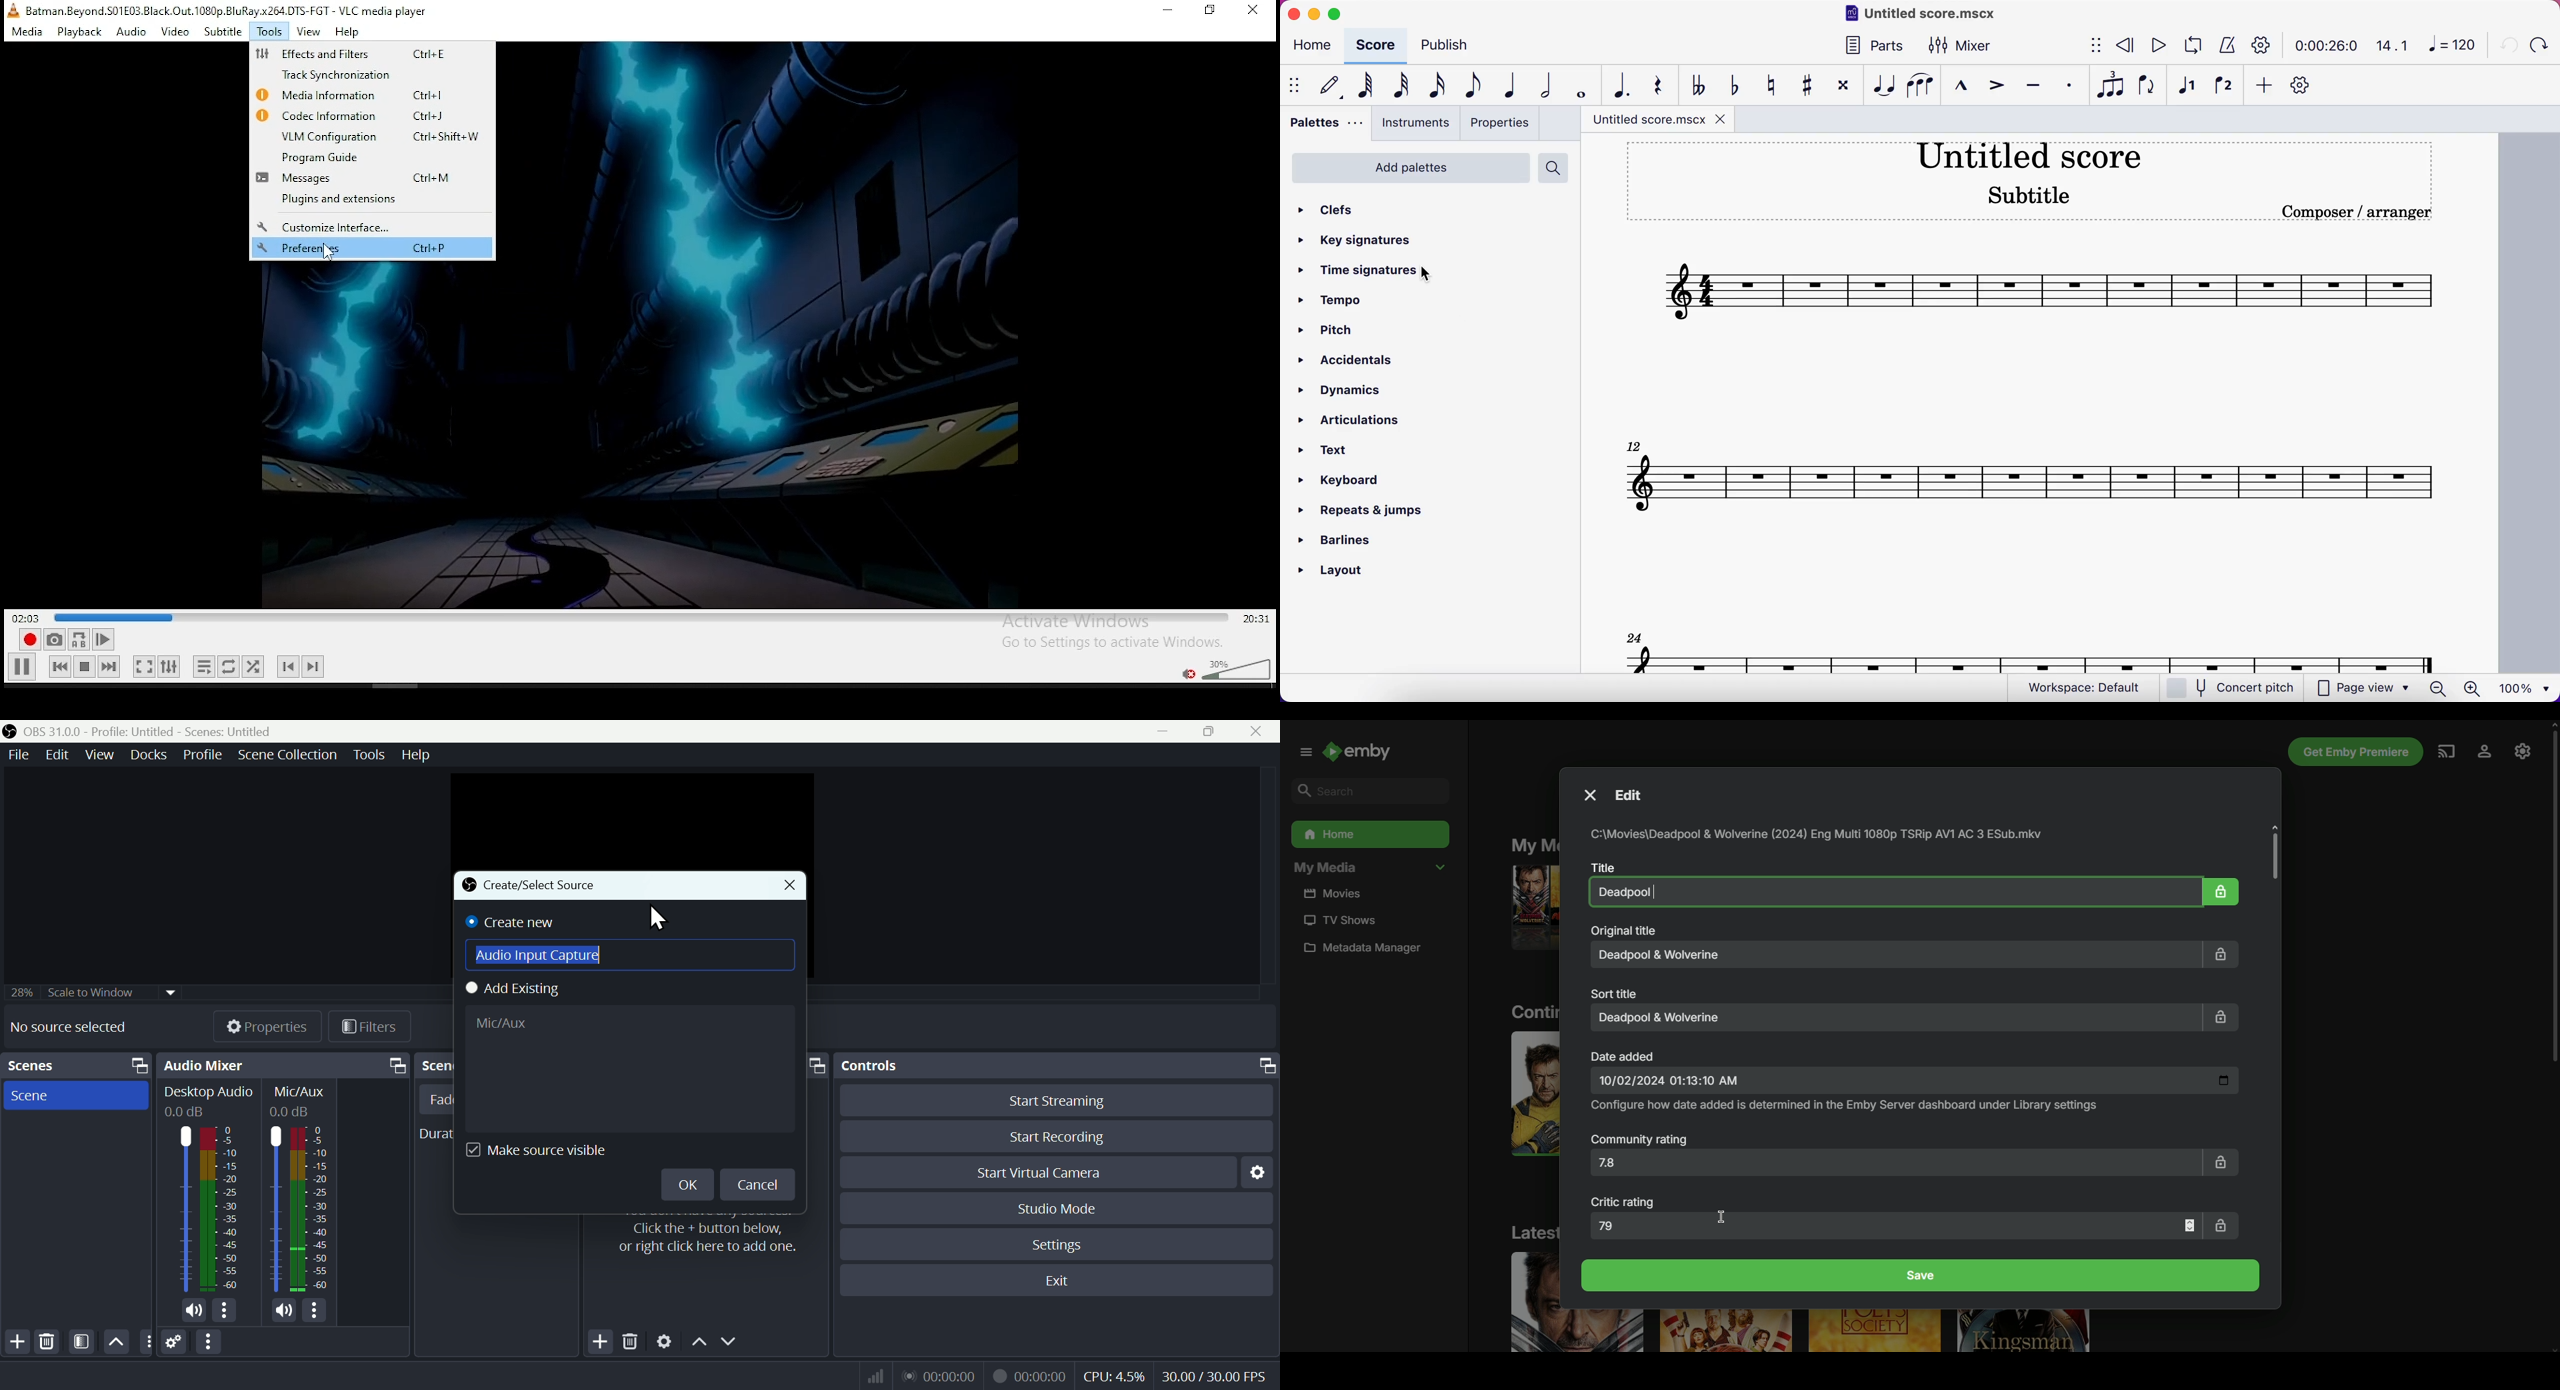 This screenshot has width=2576, height=1400. Describe the element at coordinates (1255, 10) in the screenshot. I see `close window` at that location.